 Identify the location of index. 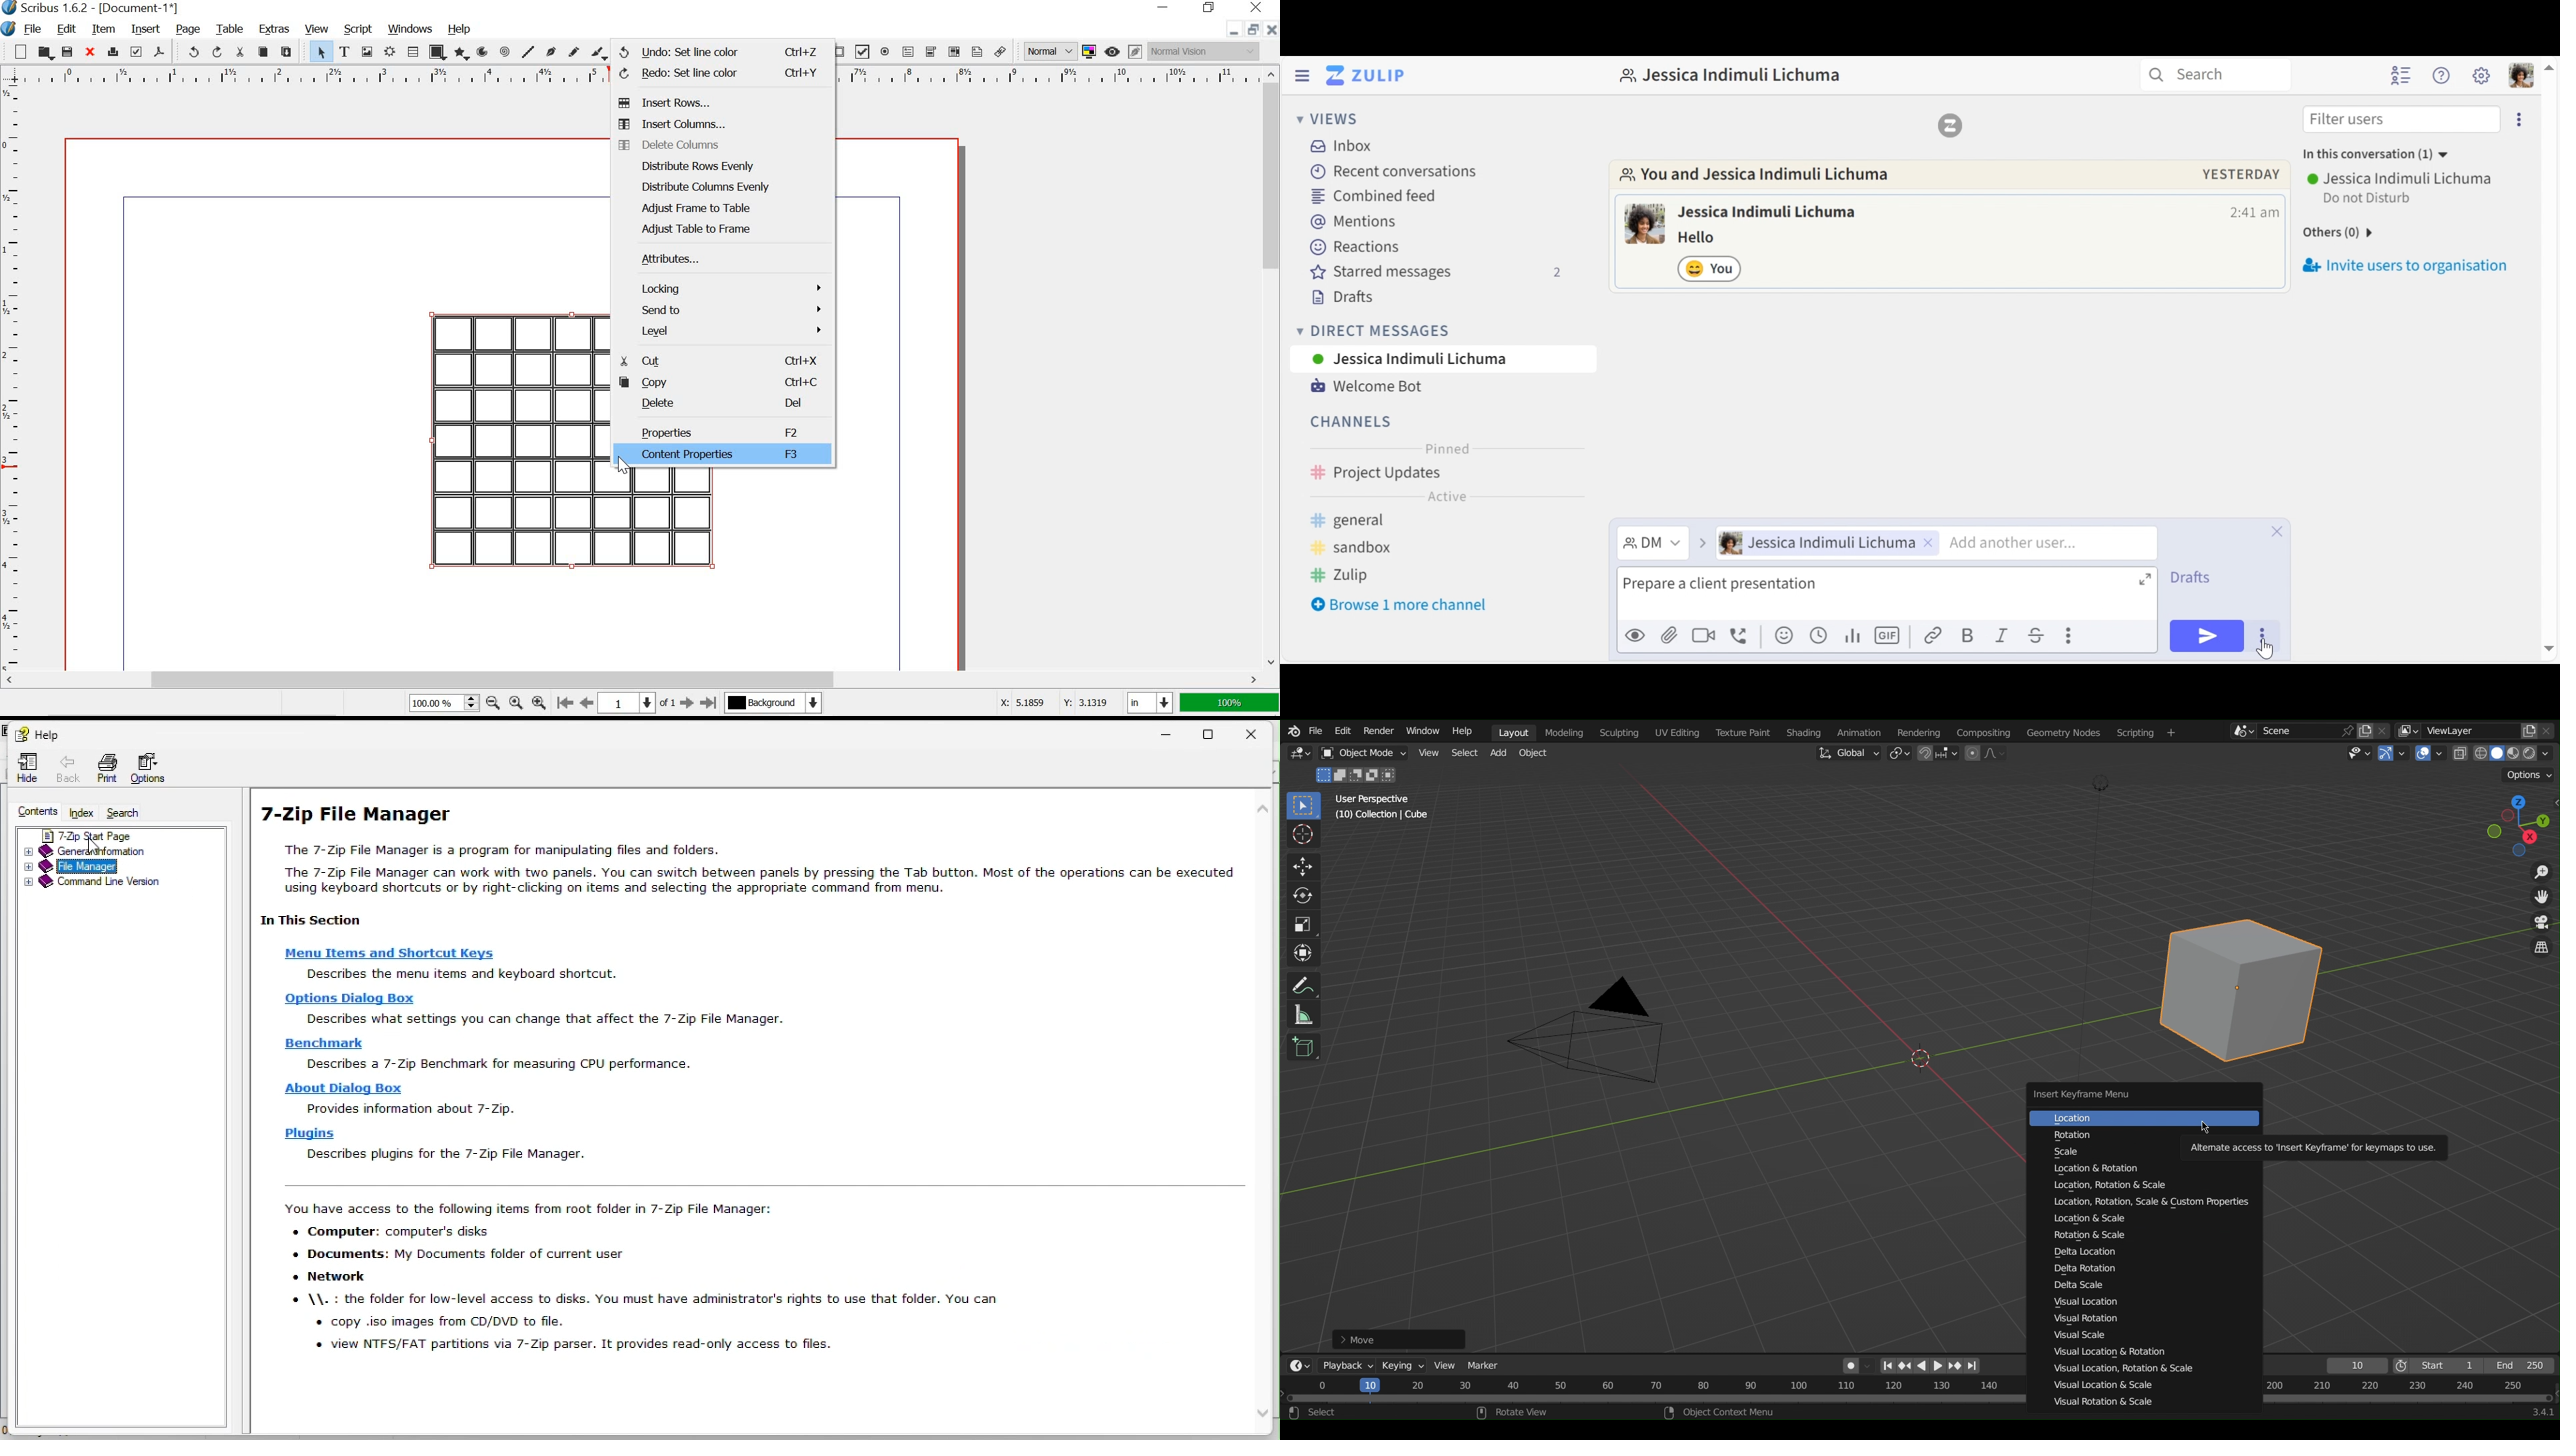
(83, 813).